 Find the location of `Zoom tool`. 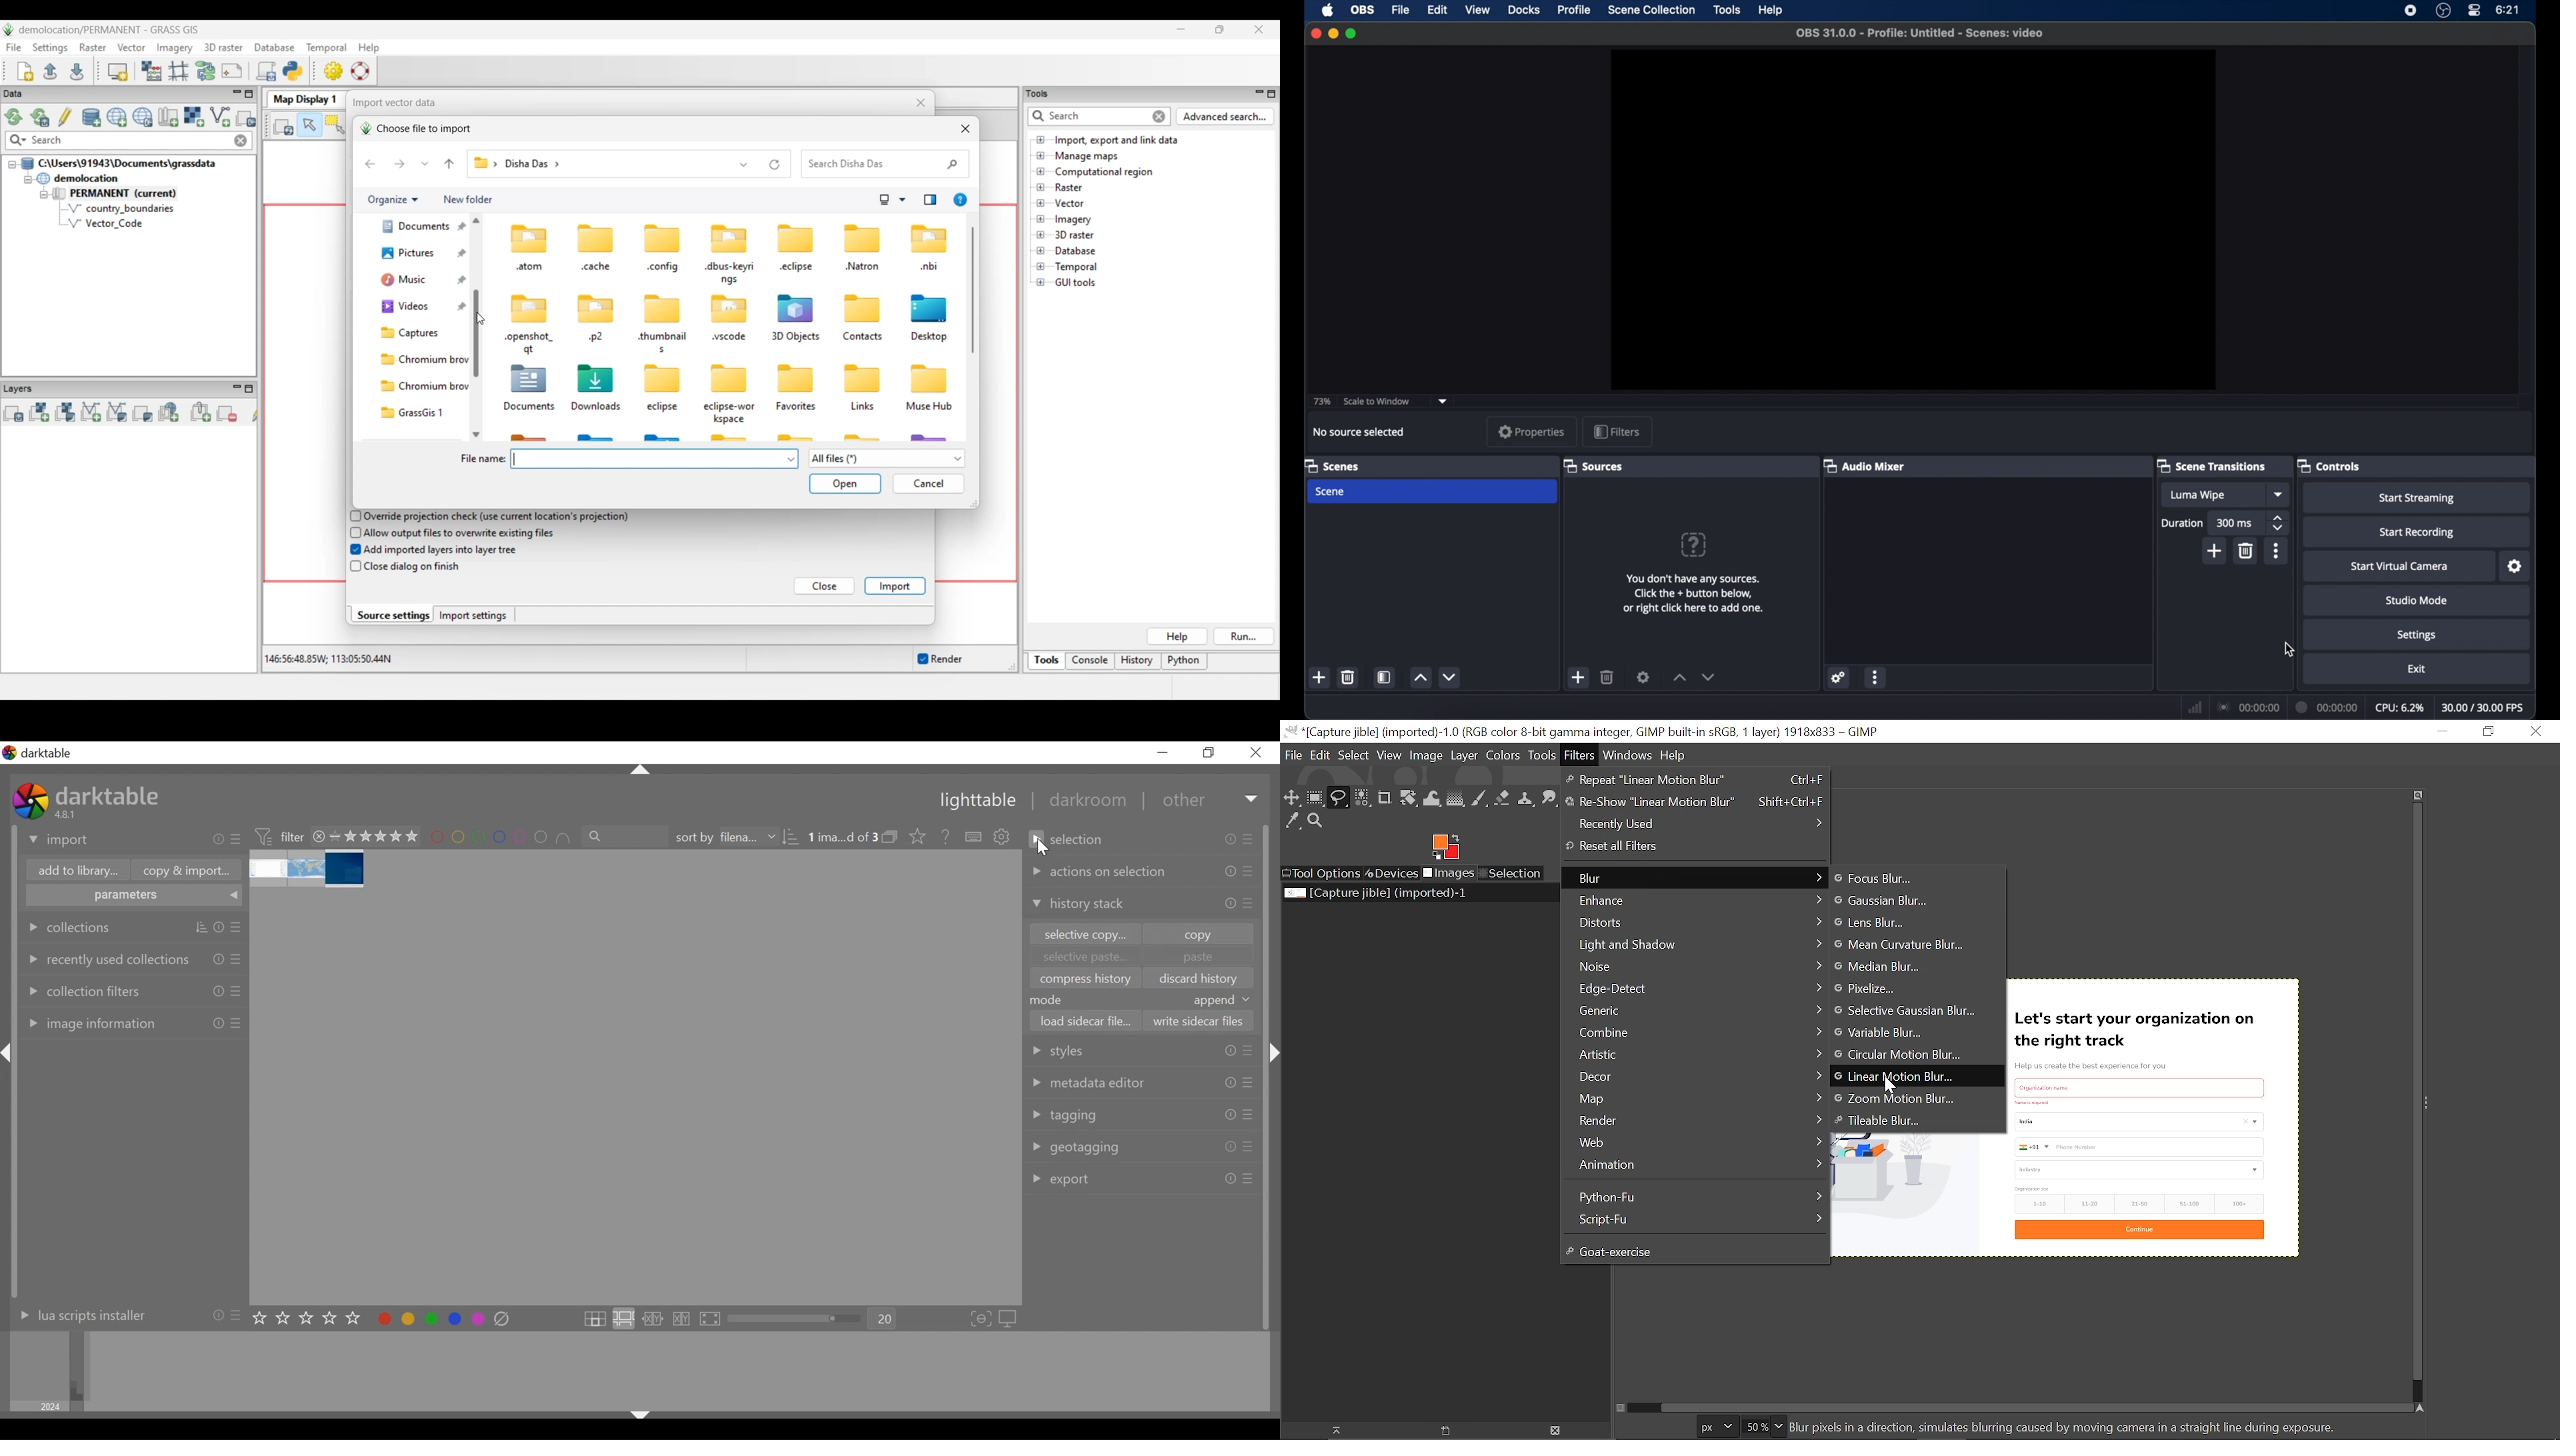

Zoom tool is located at coordinates (1318, 823).